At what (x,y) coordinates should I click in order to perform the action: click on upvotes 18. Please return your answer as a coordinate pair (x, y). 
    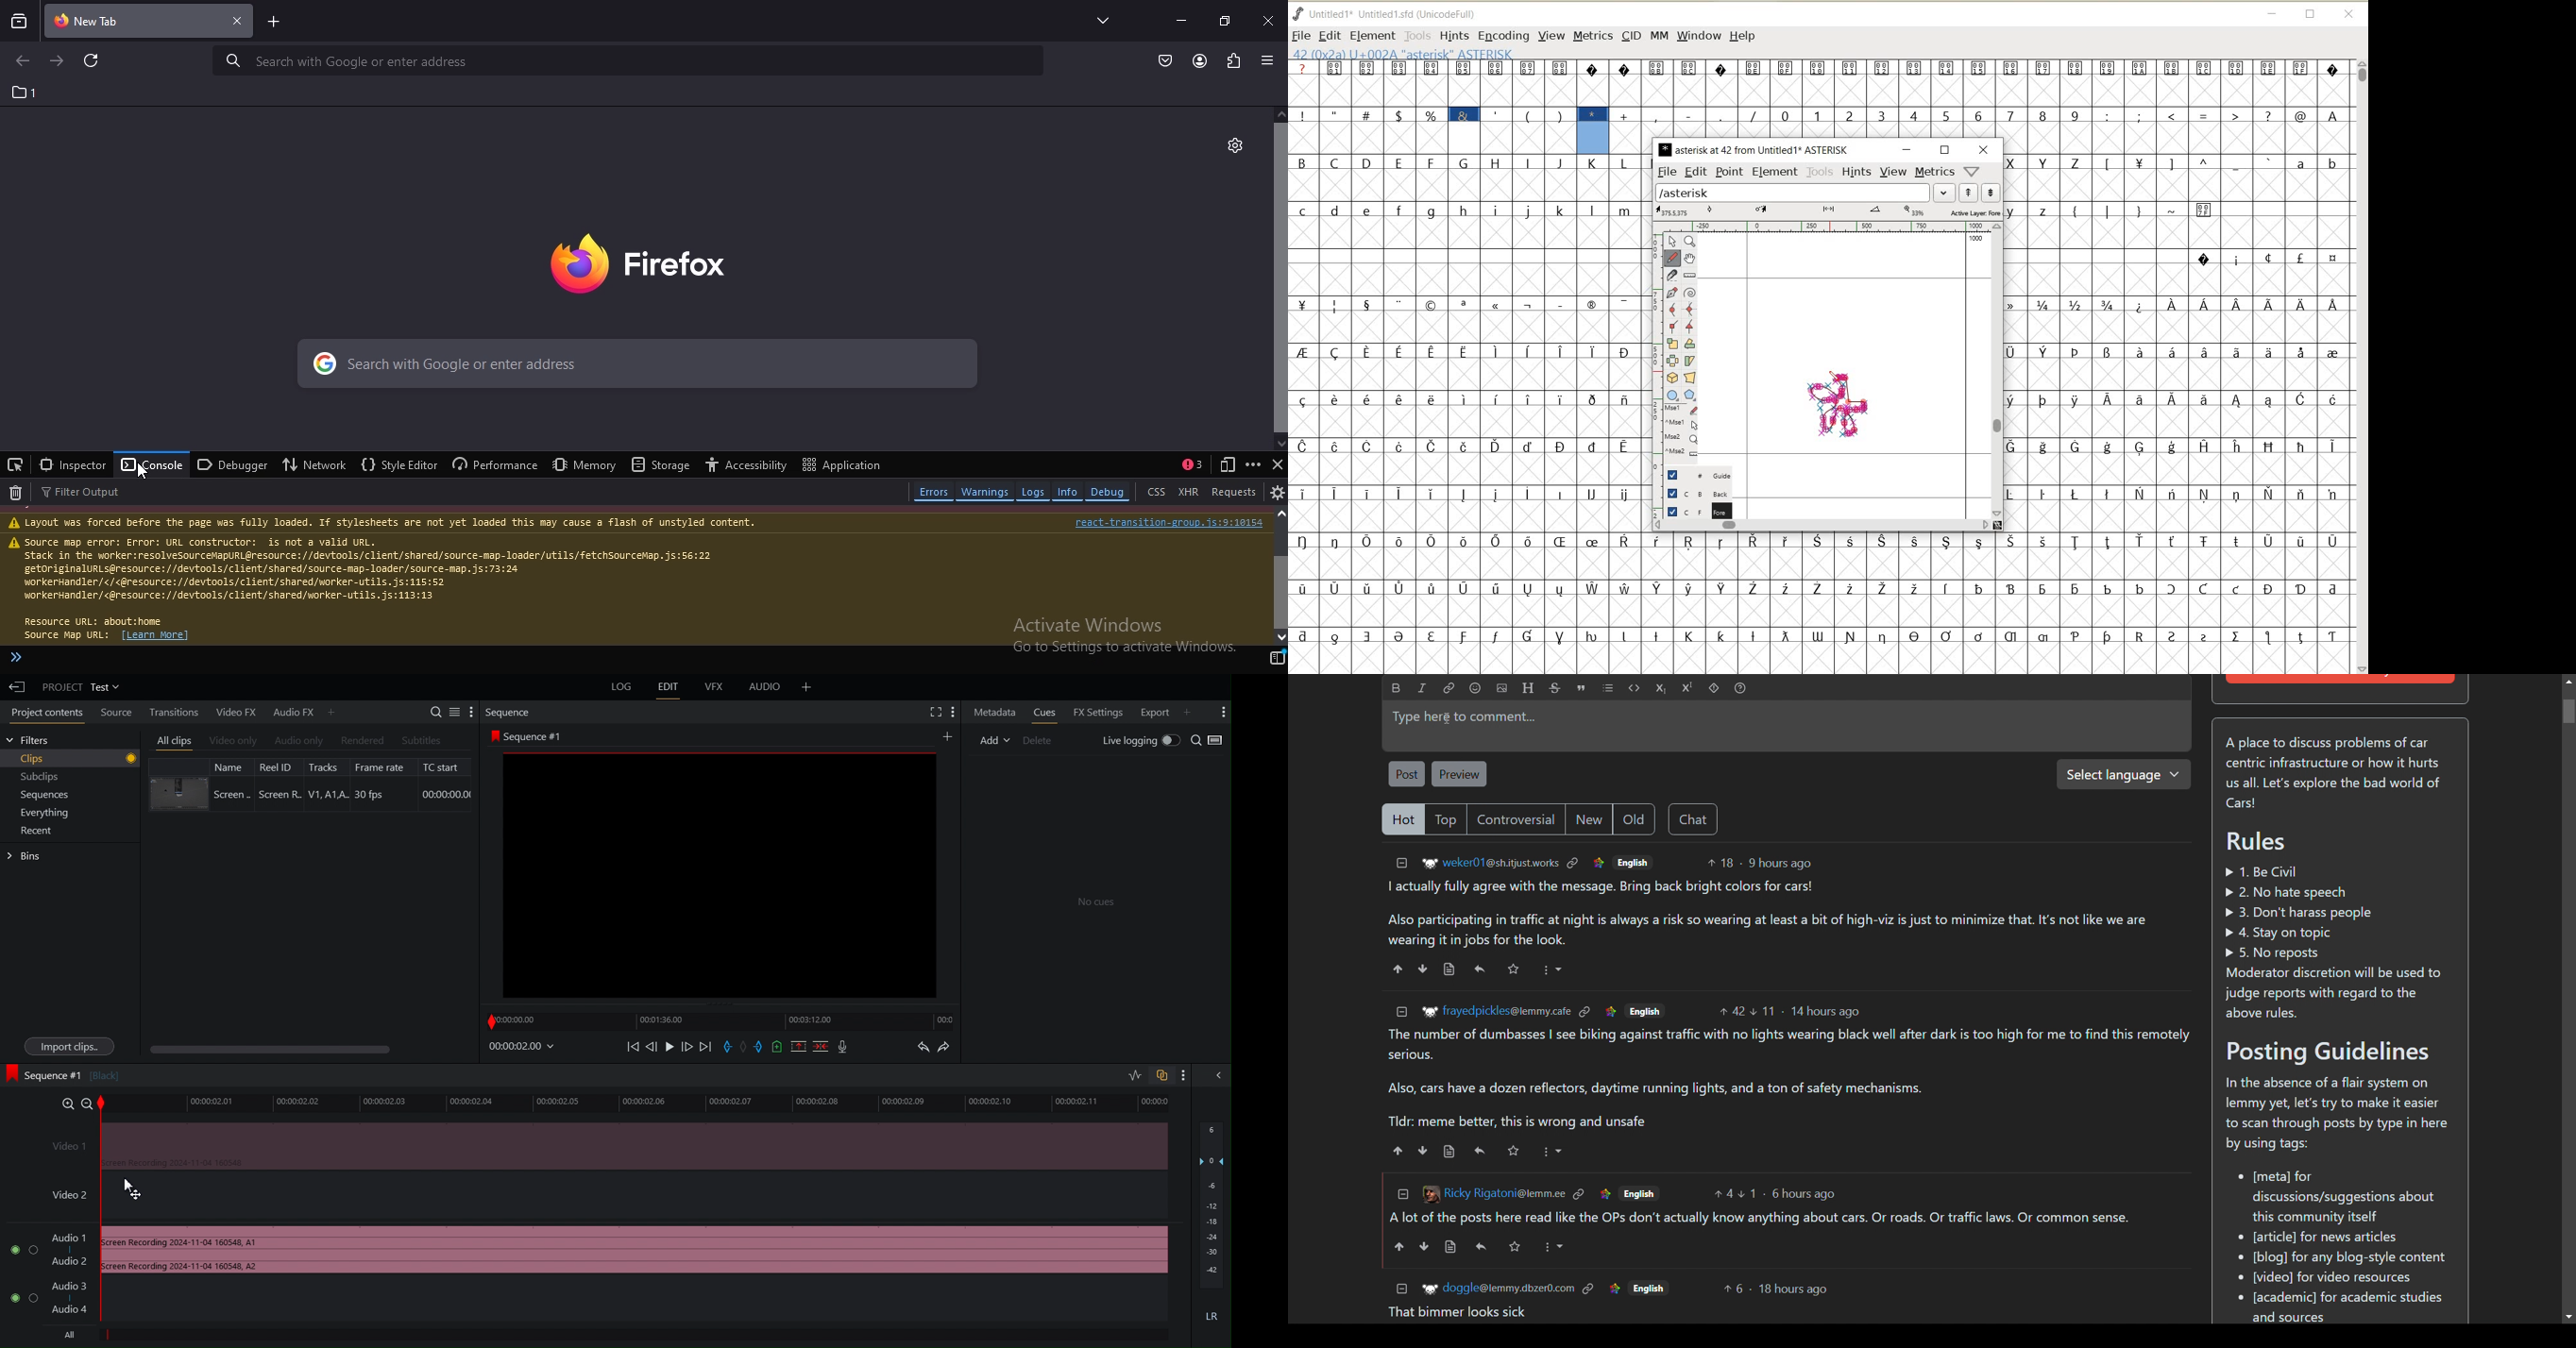
    Looking at the image, I should click on (1720, 862).